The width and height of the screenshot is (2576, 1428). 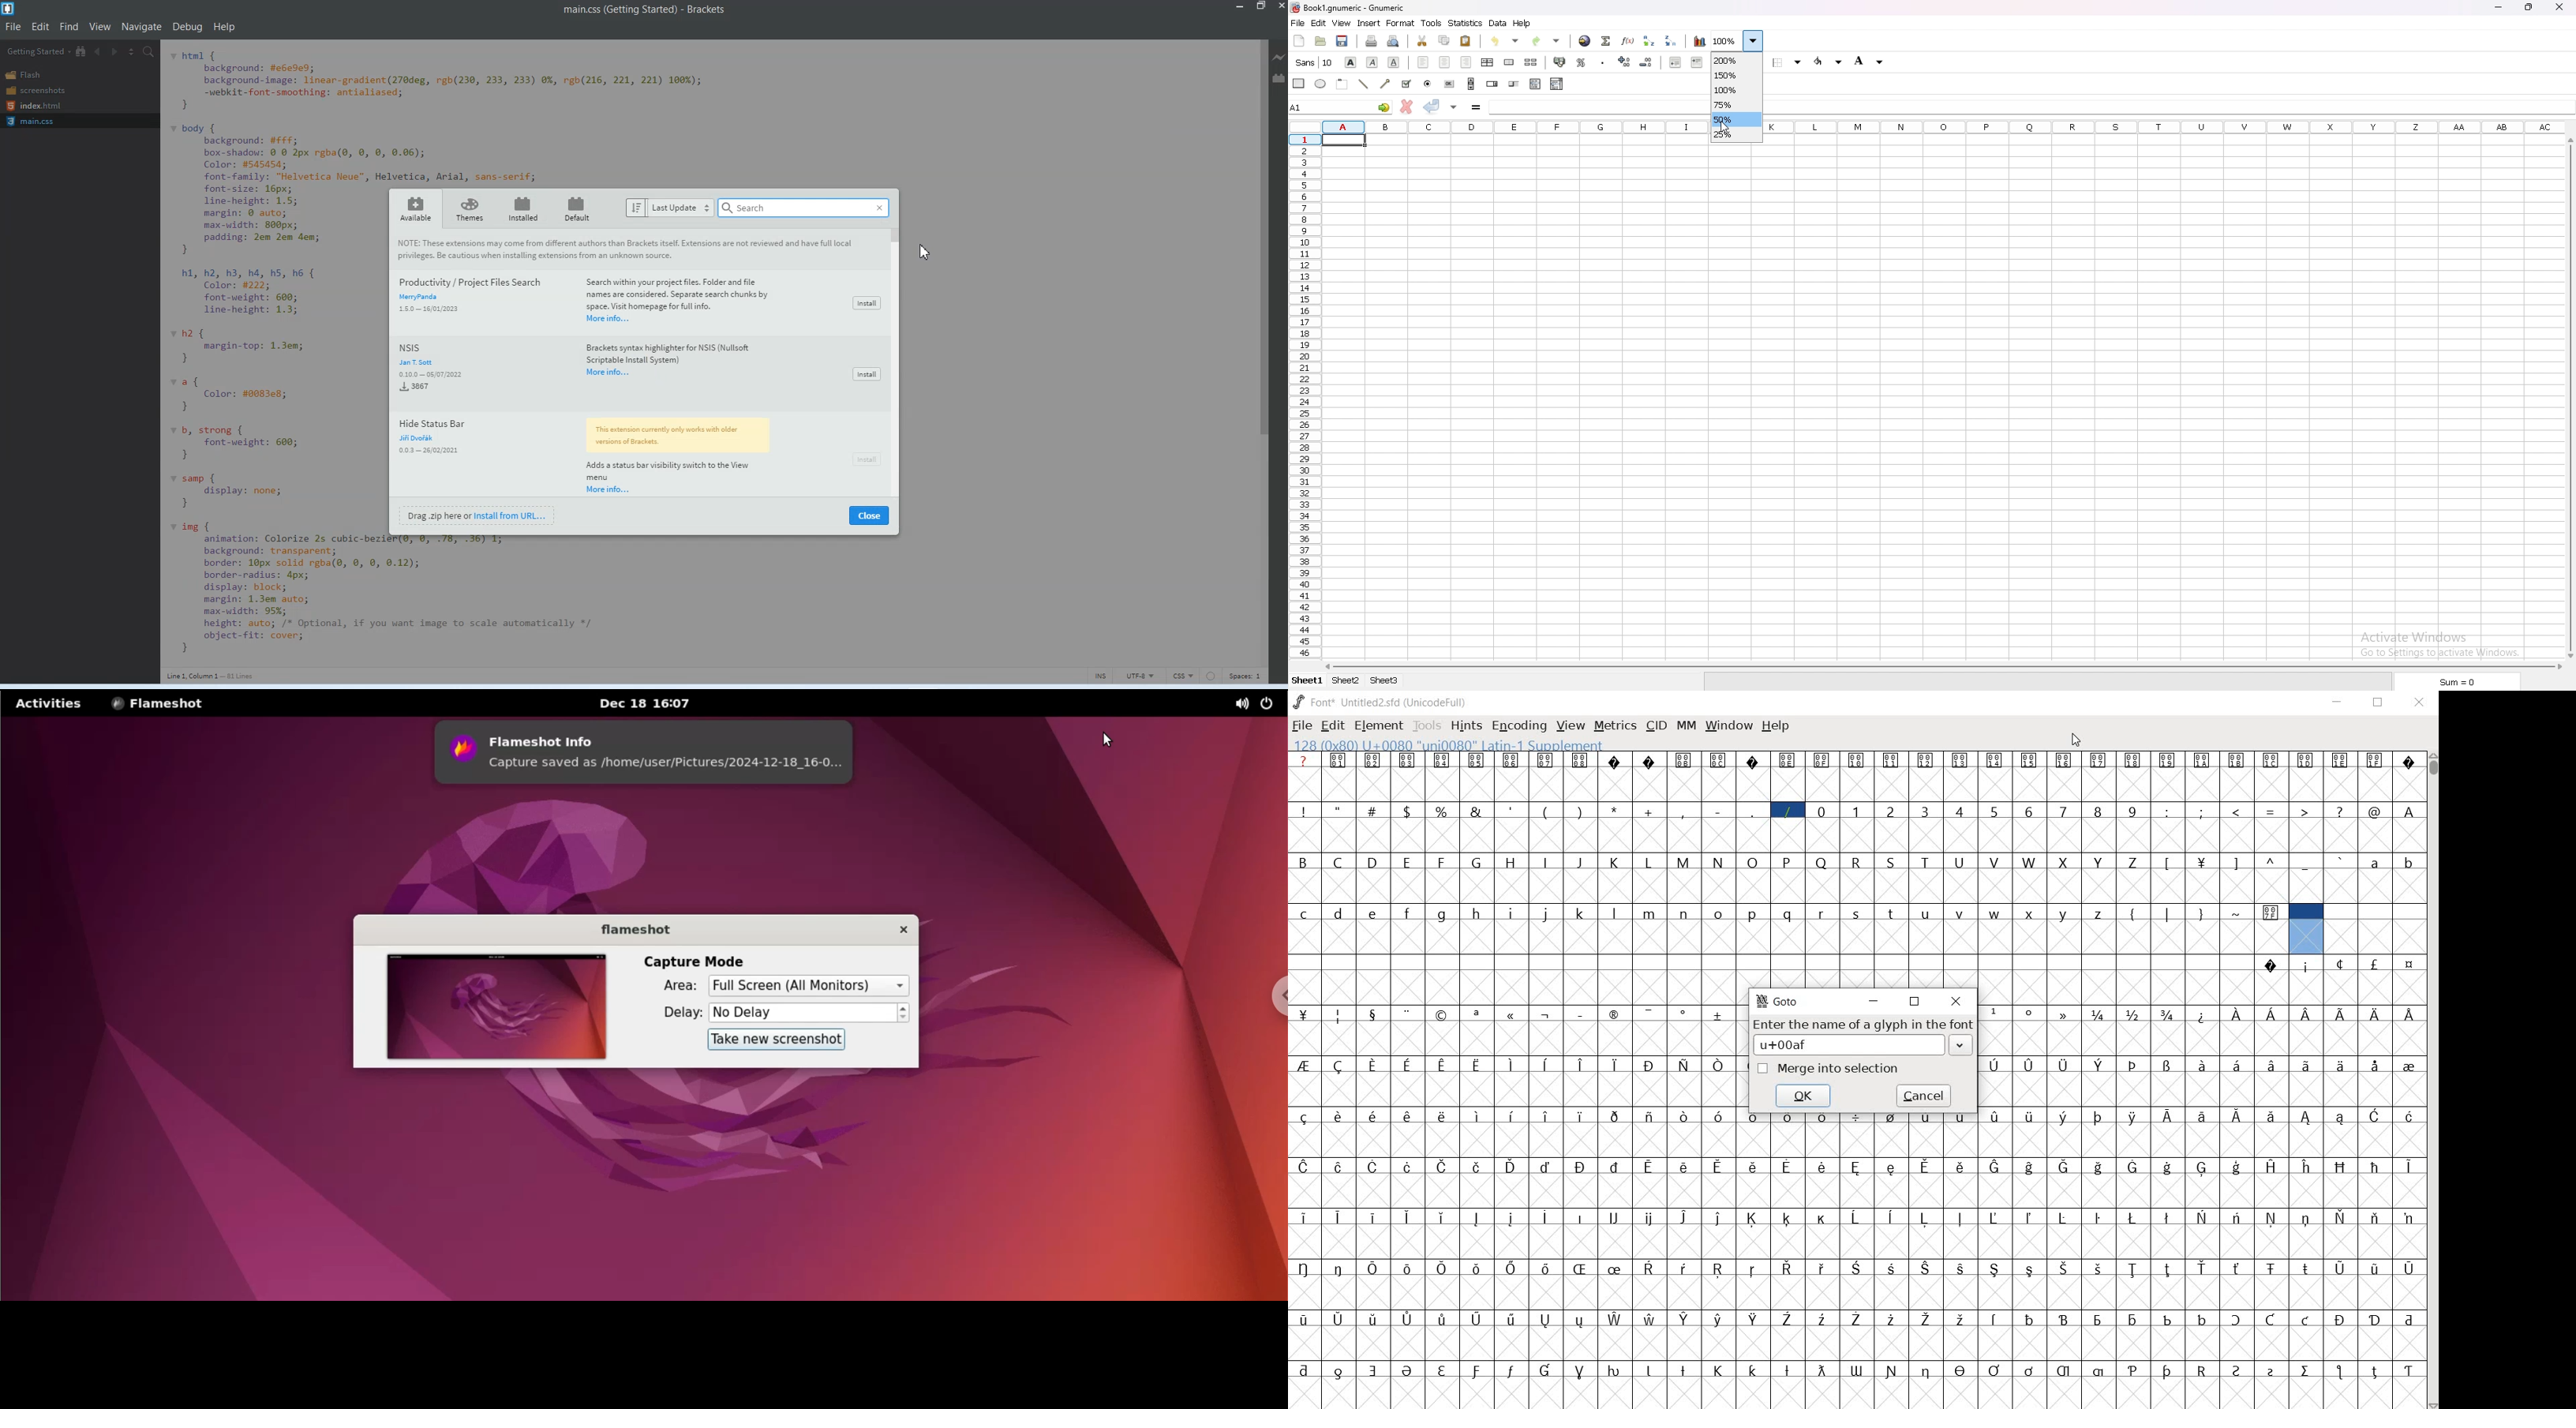 I want to click on Circle, so click(x=1212, y=675).